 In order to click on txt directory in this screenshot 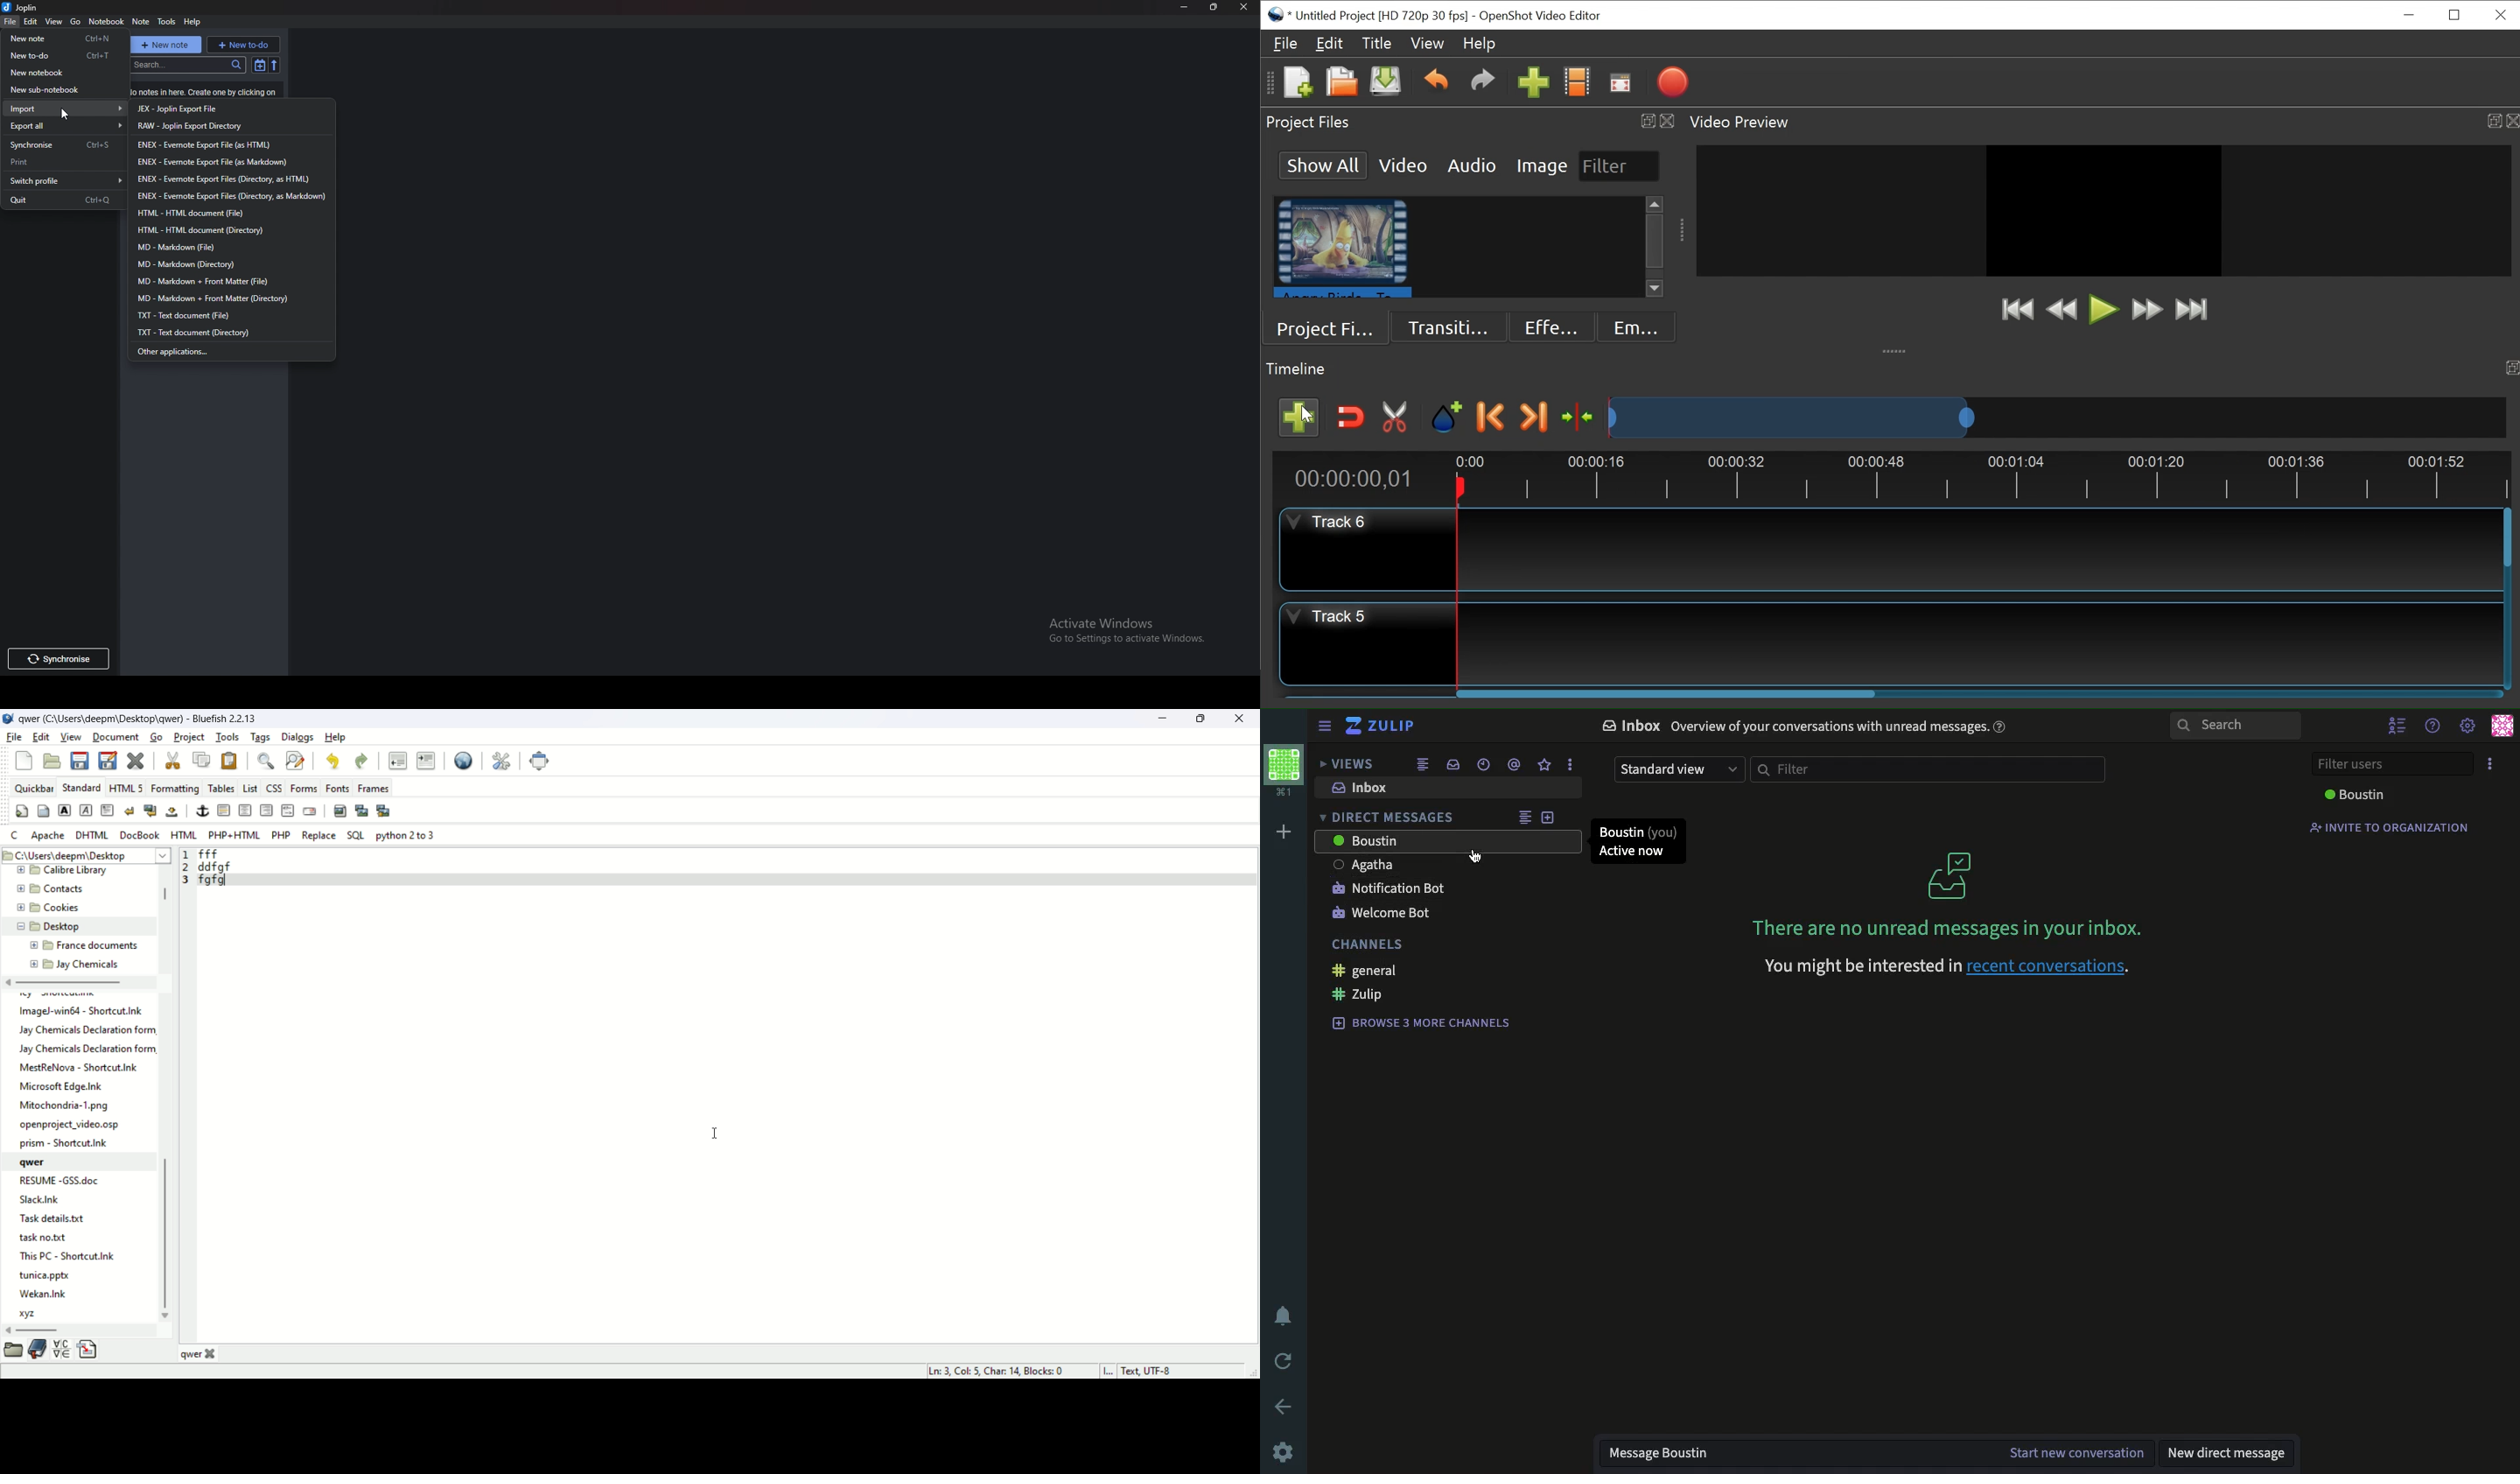, I will do `click(203, 332)`.